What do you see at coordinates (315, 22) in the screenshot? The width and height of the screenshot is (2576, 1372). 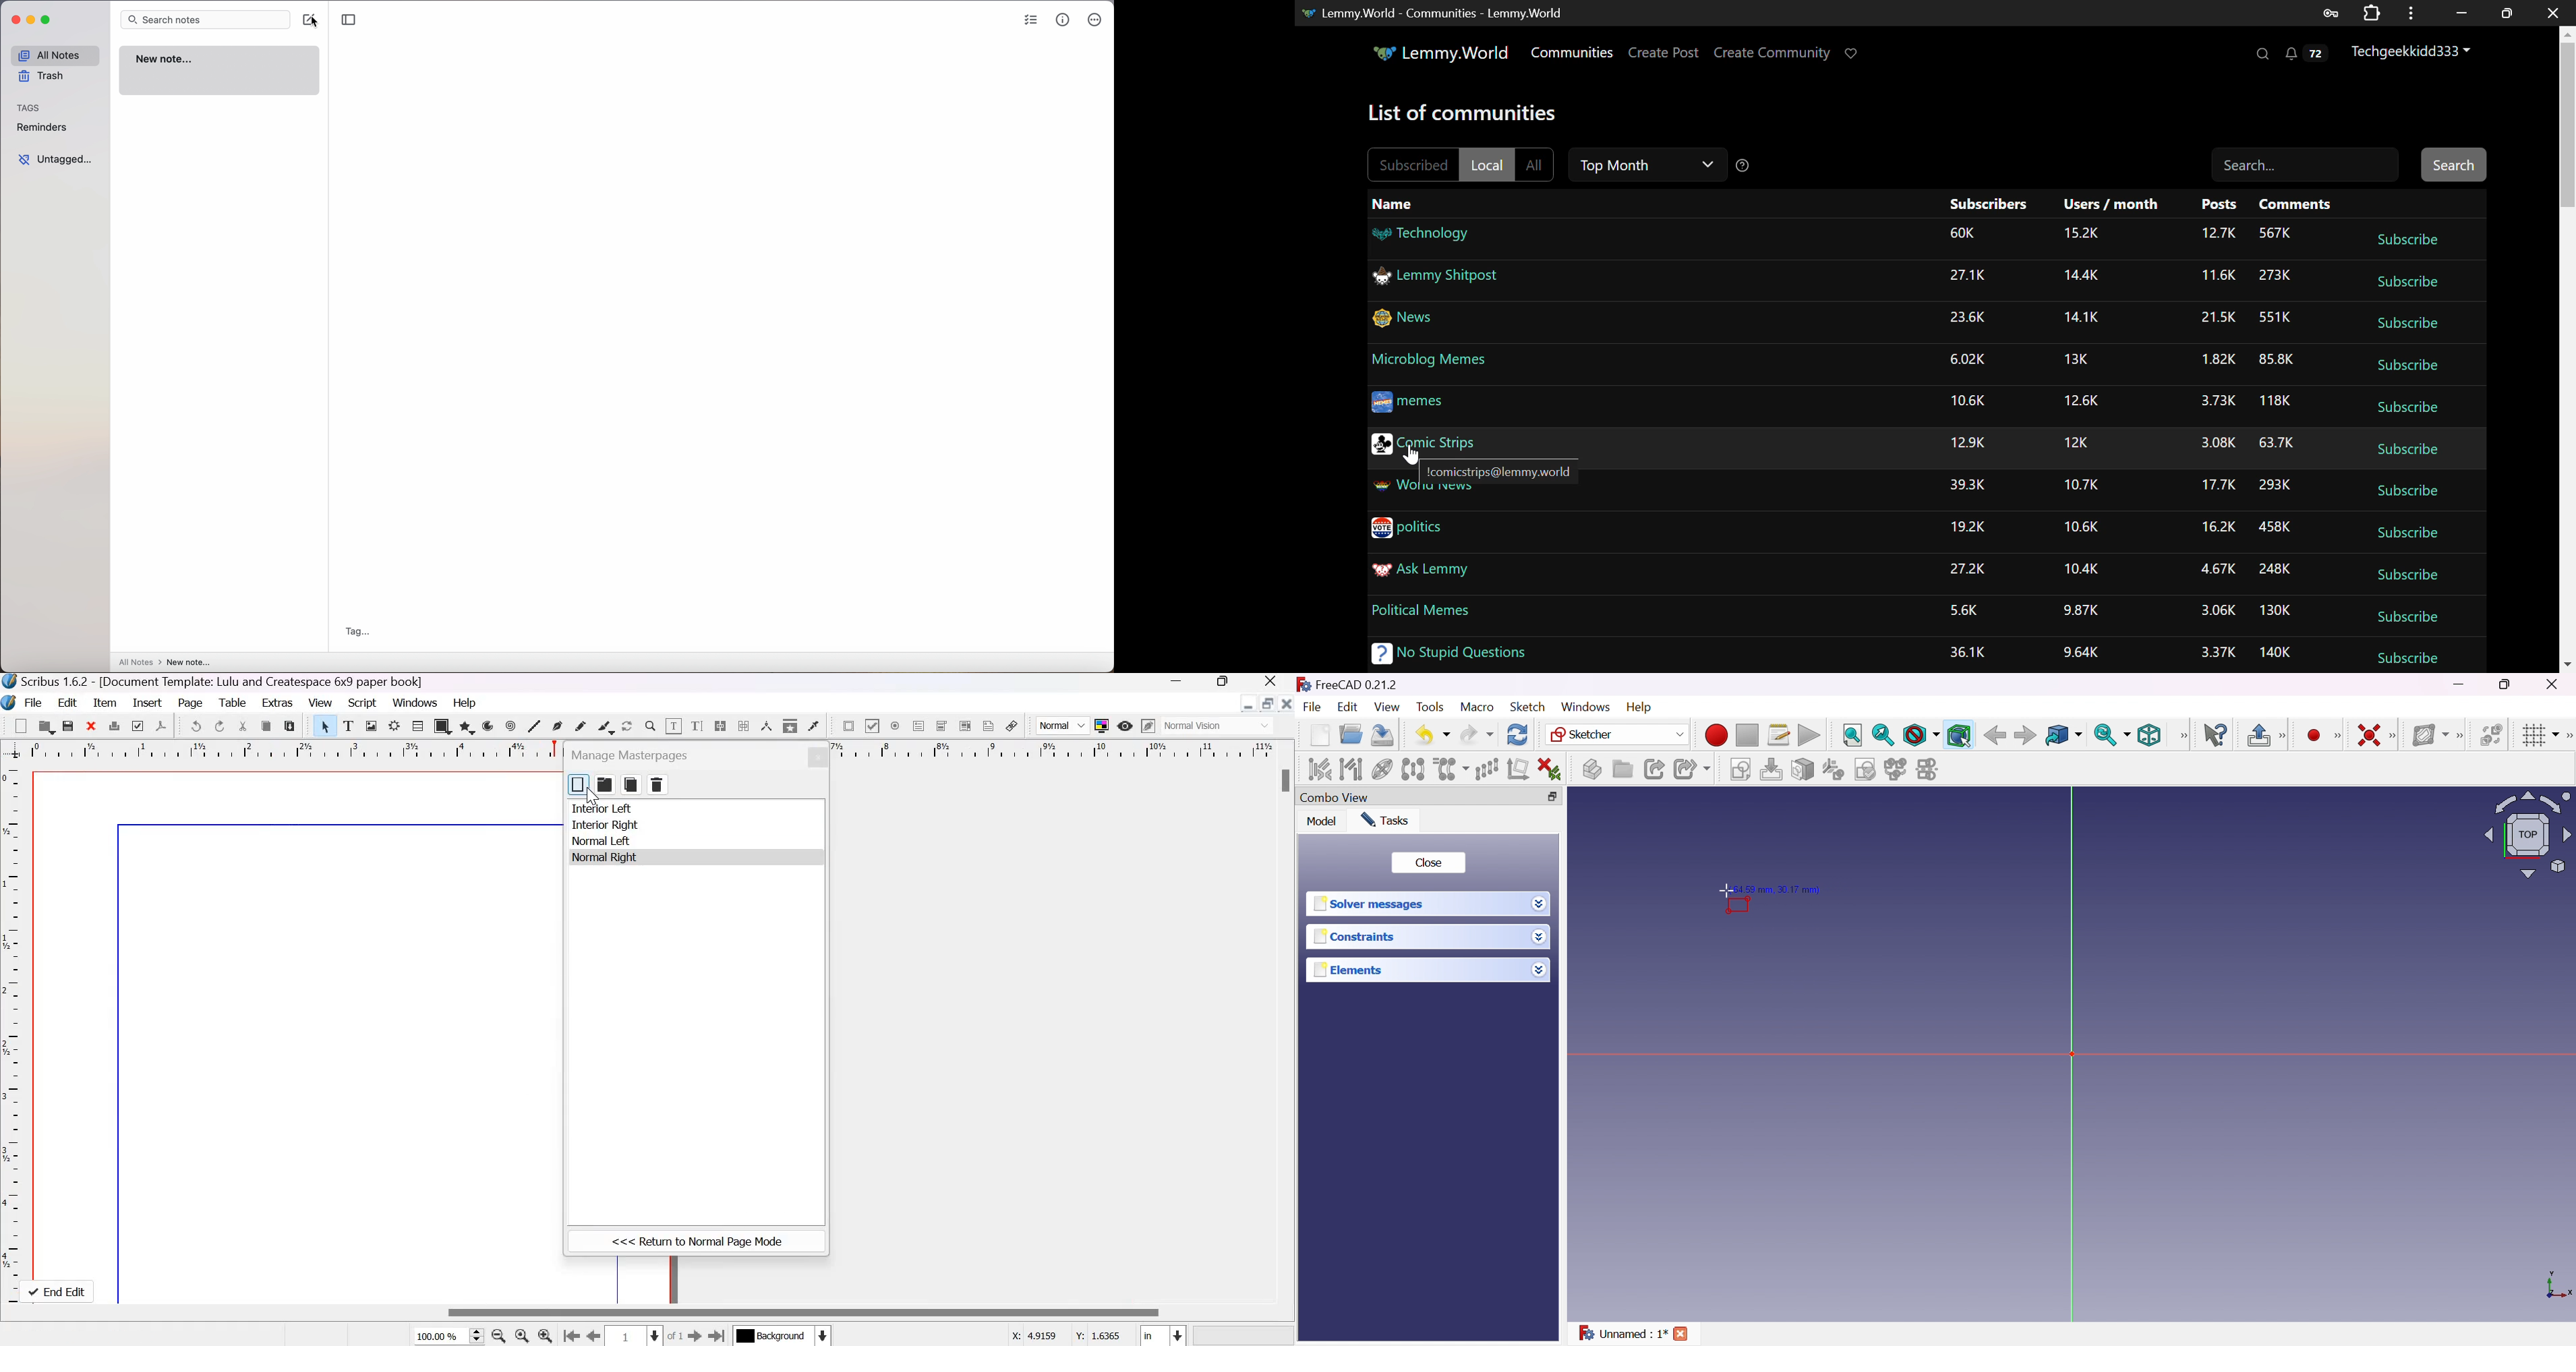 I see `mouse pointer` at bounding box center [315, 22].